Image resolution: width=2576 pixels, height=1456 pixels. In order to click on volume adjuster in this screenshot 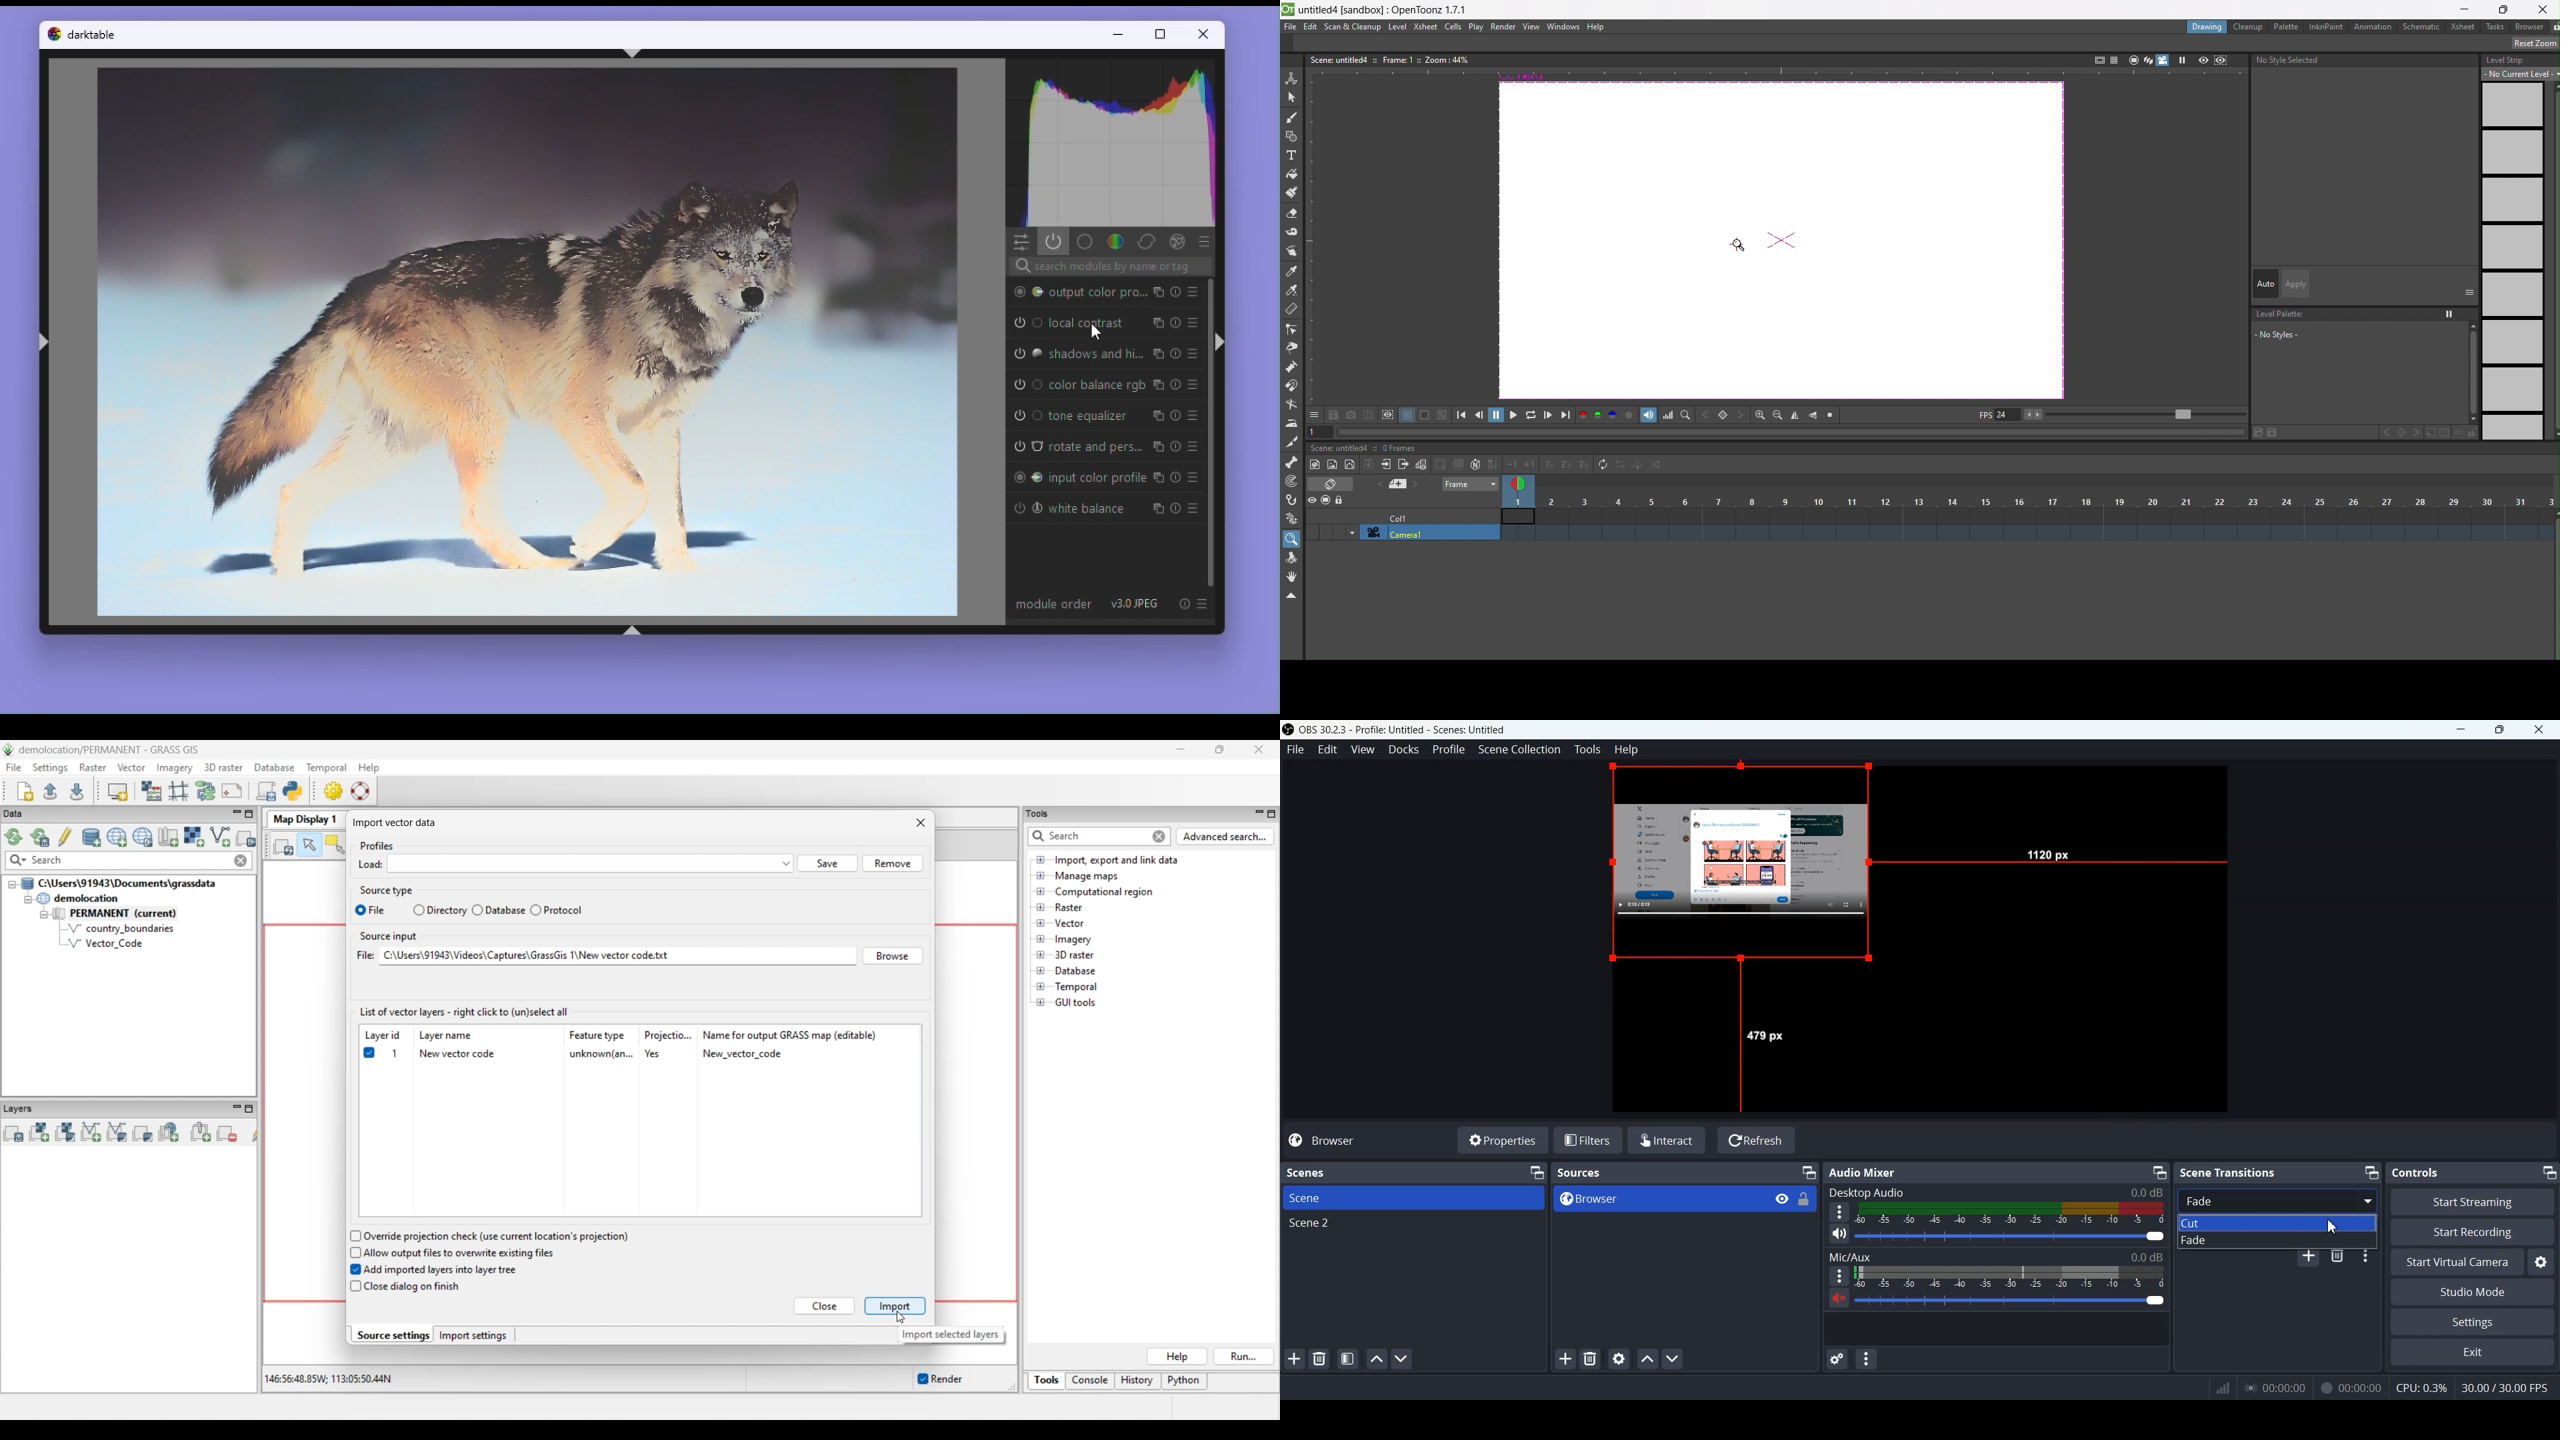, I will do `click(2011, 1237)`.